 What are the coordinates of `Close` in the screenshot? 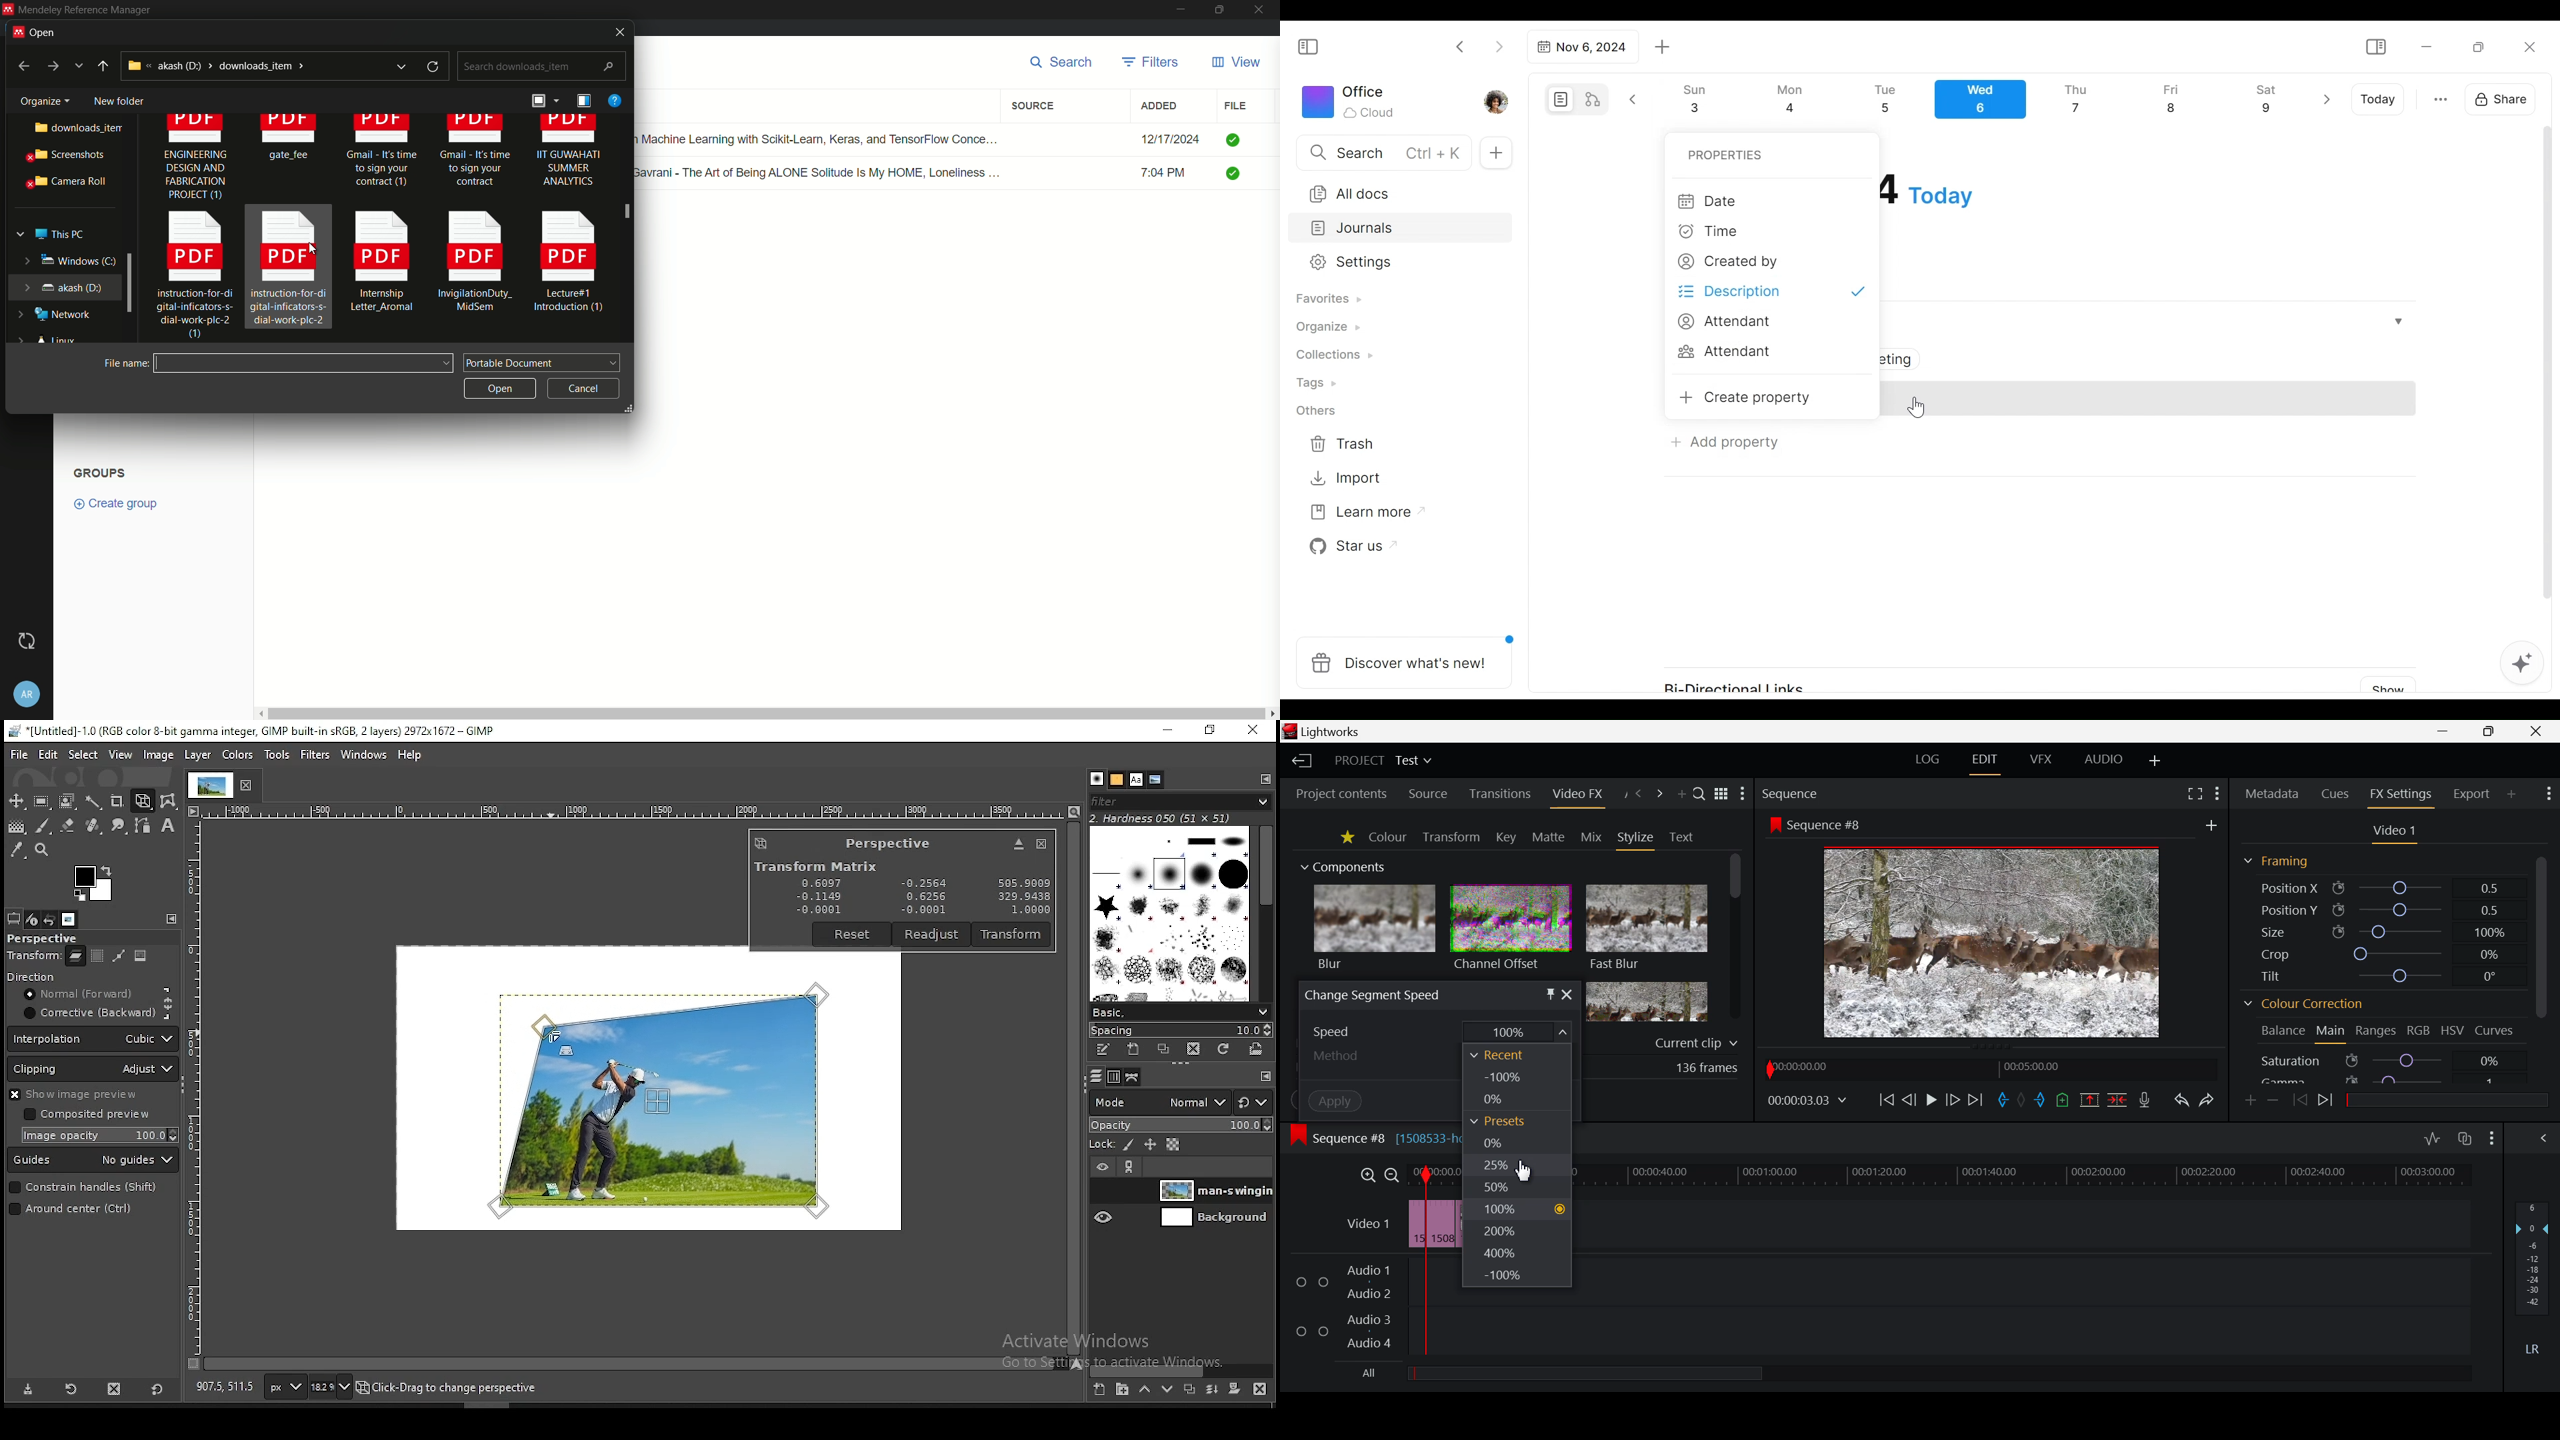 It's located at (2539, 731).